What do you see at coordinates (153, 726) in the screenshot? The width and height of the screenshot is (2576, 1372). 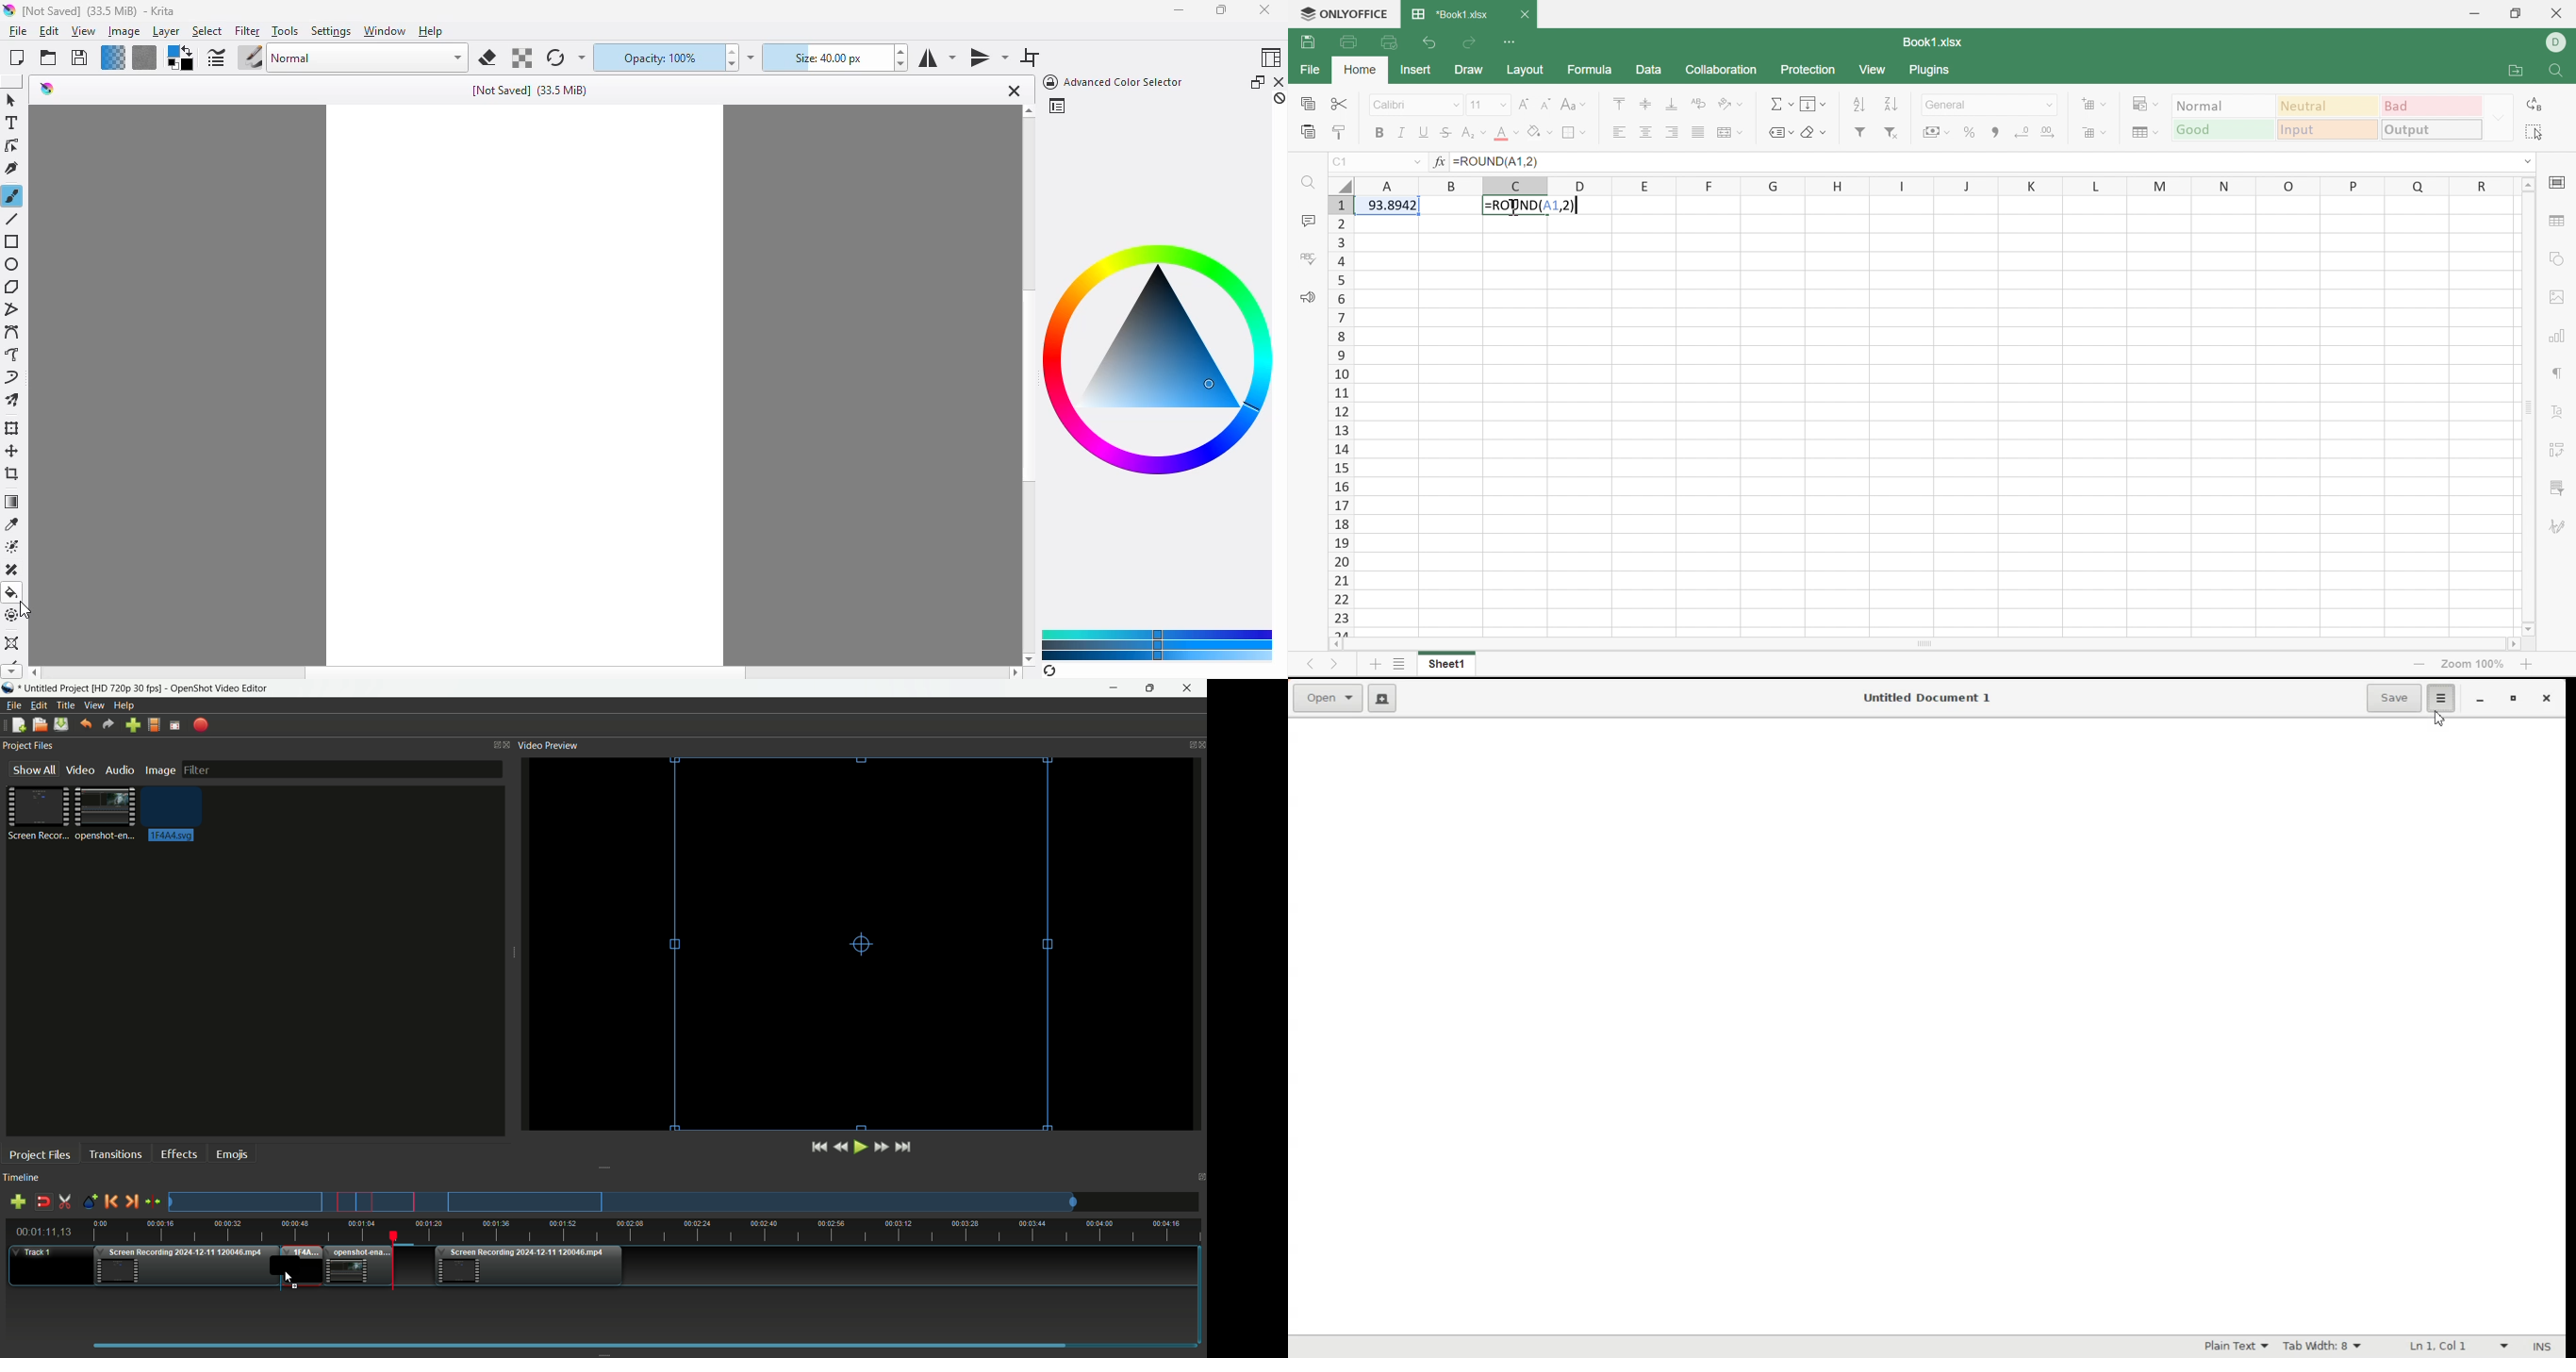 I see `Profile` at bounding box center [153, 726].